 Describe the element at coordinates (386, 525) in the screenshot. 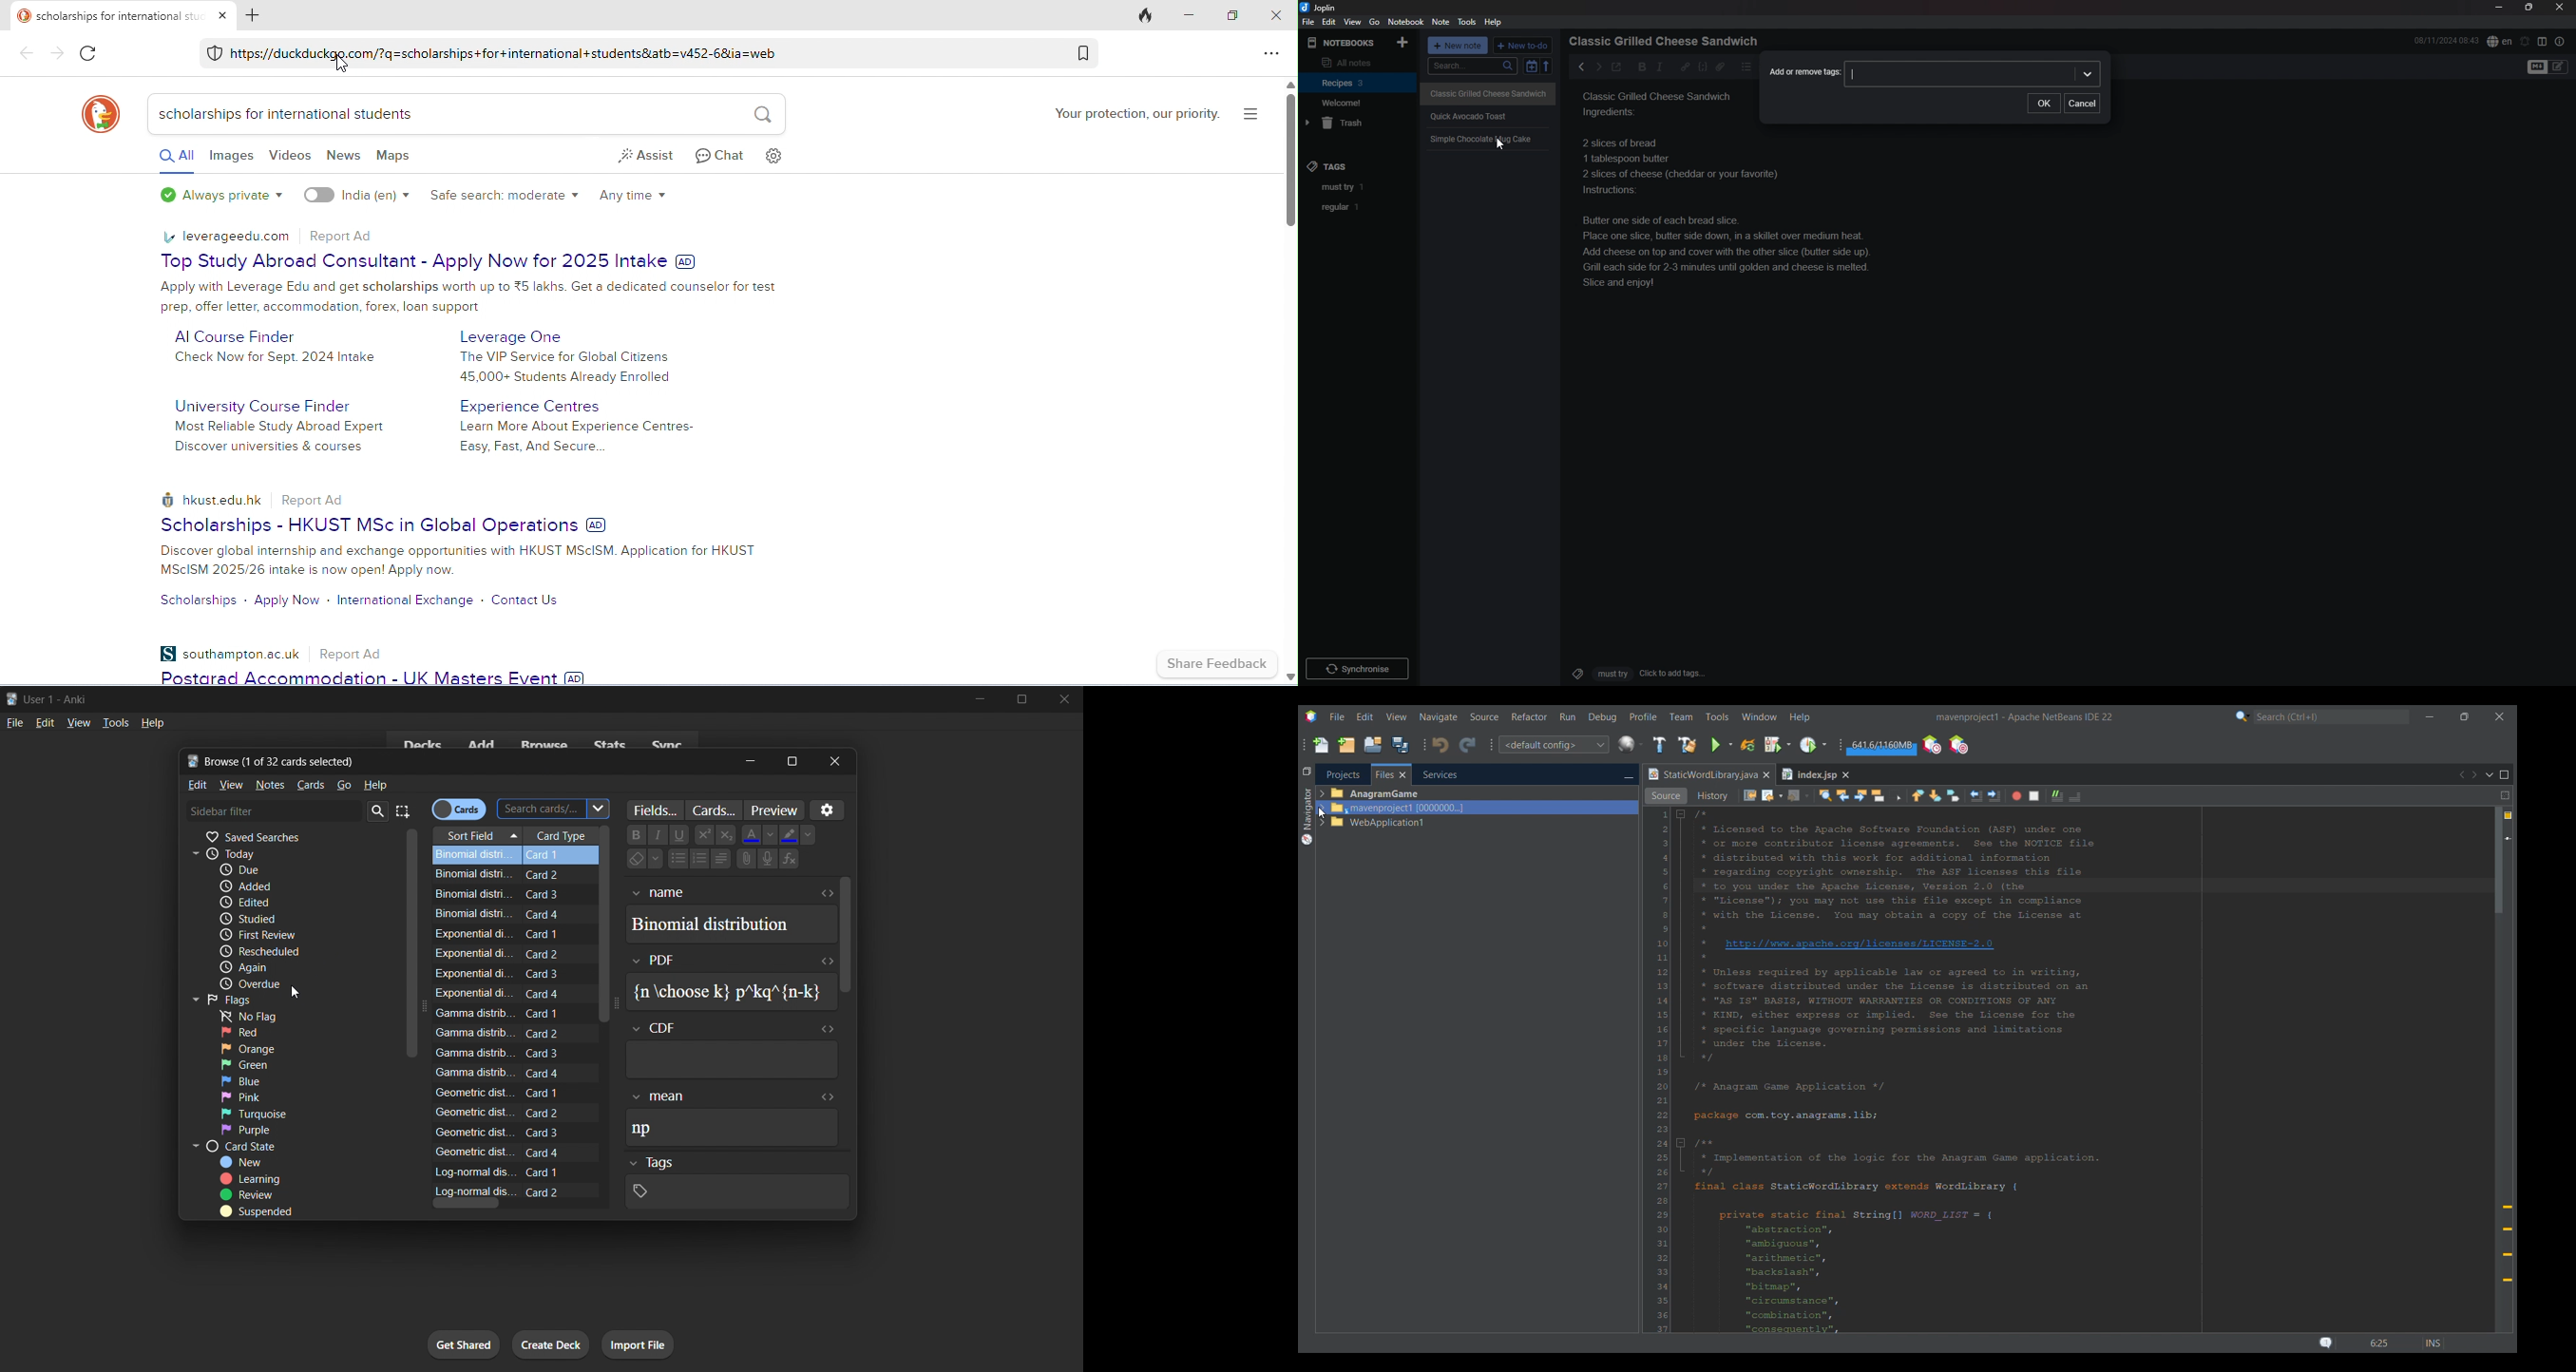

I see `Scholarships - HKUST MSc in Global Operations` at that location.